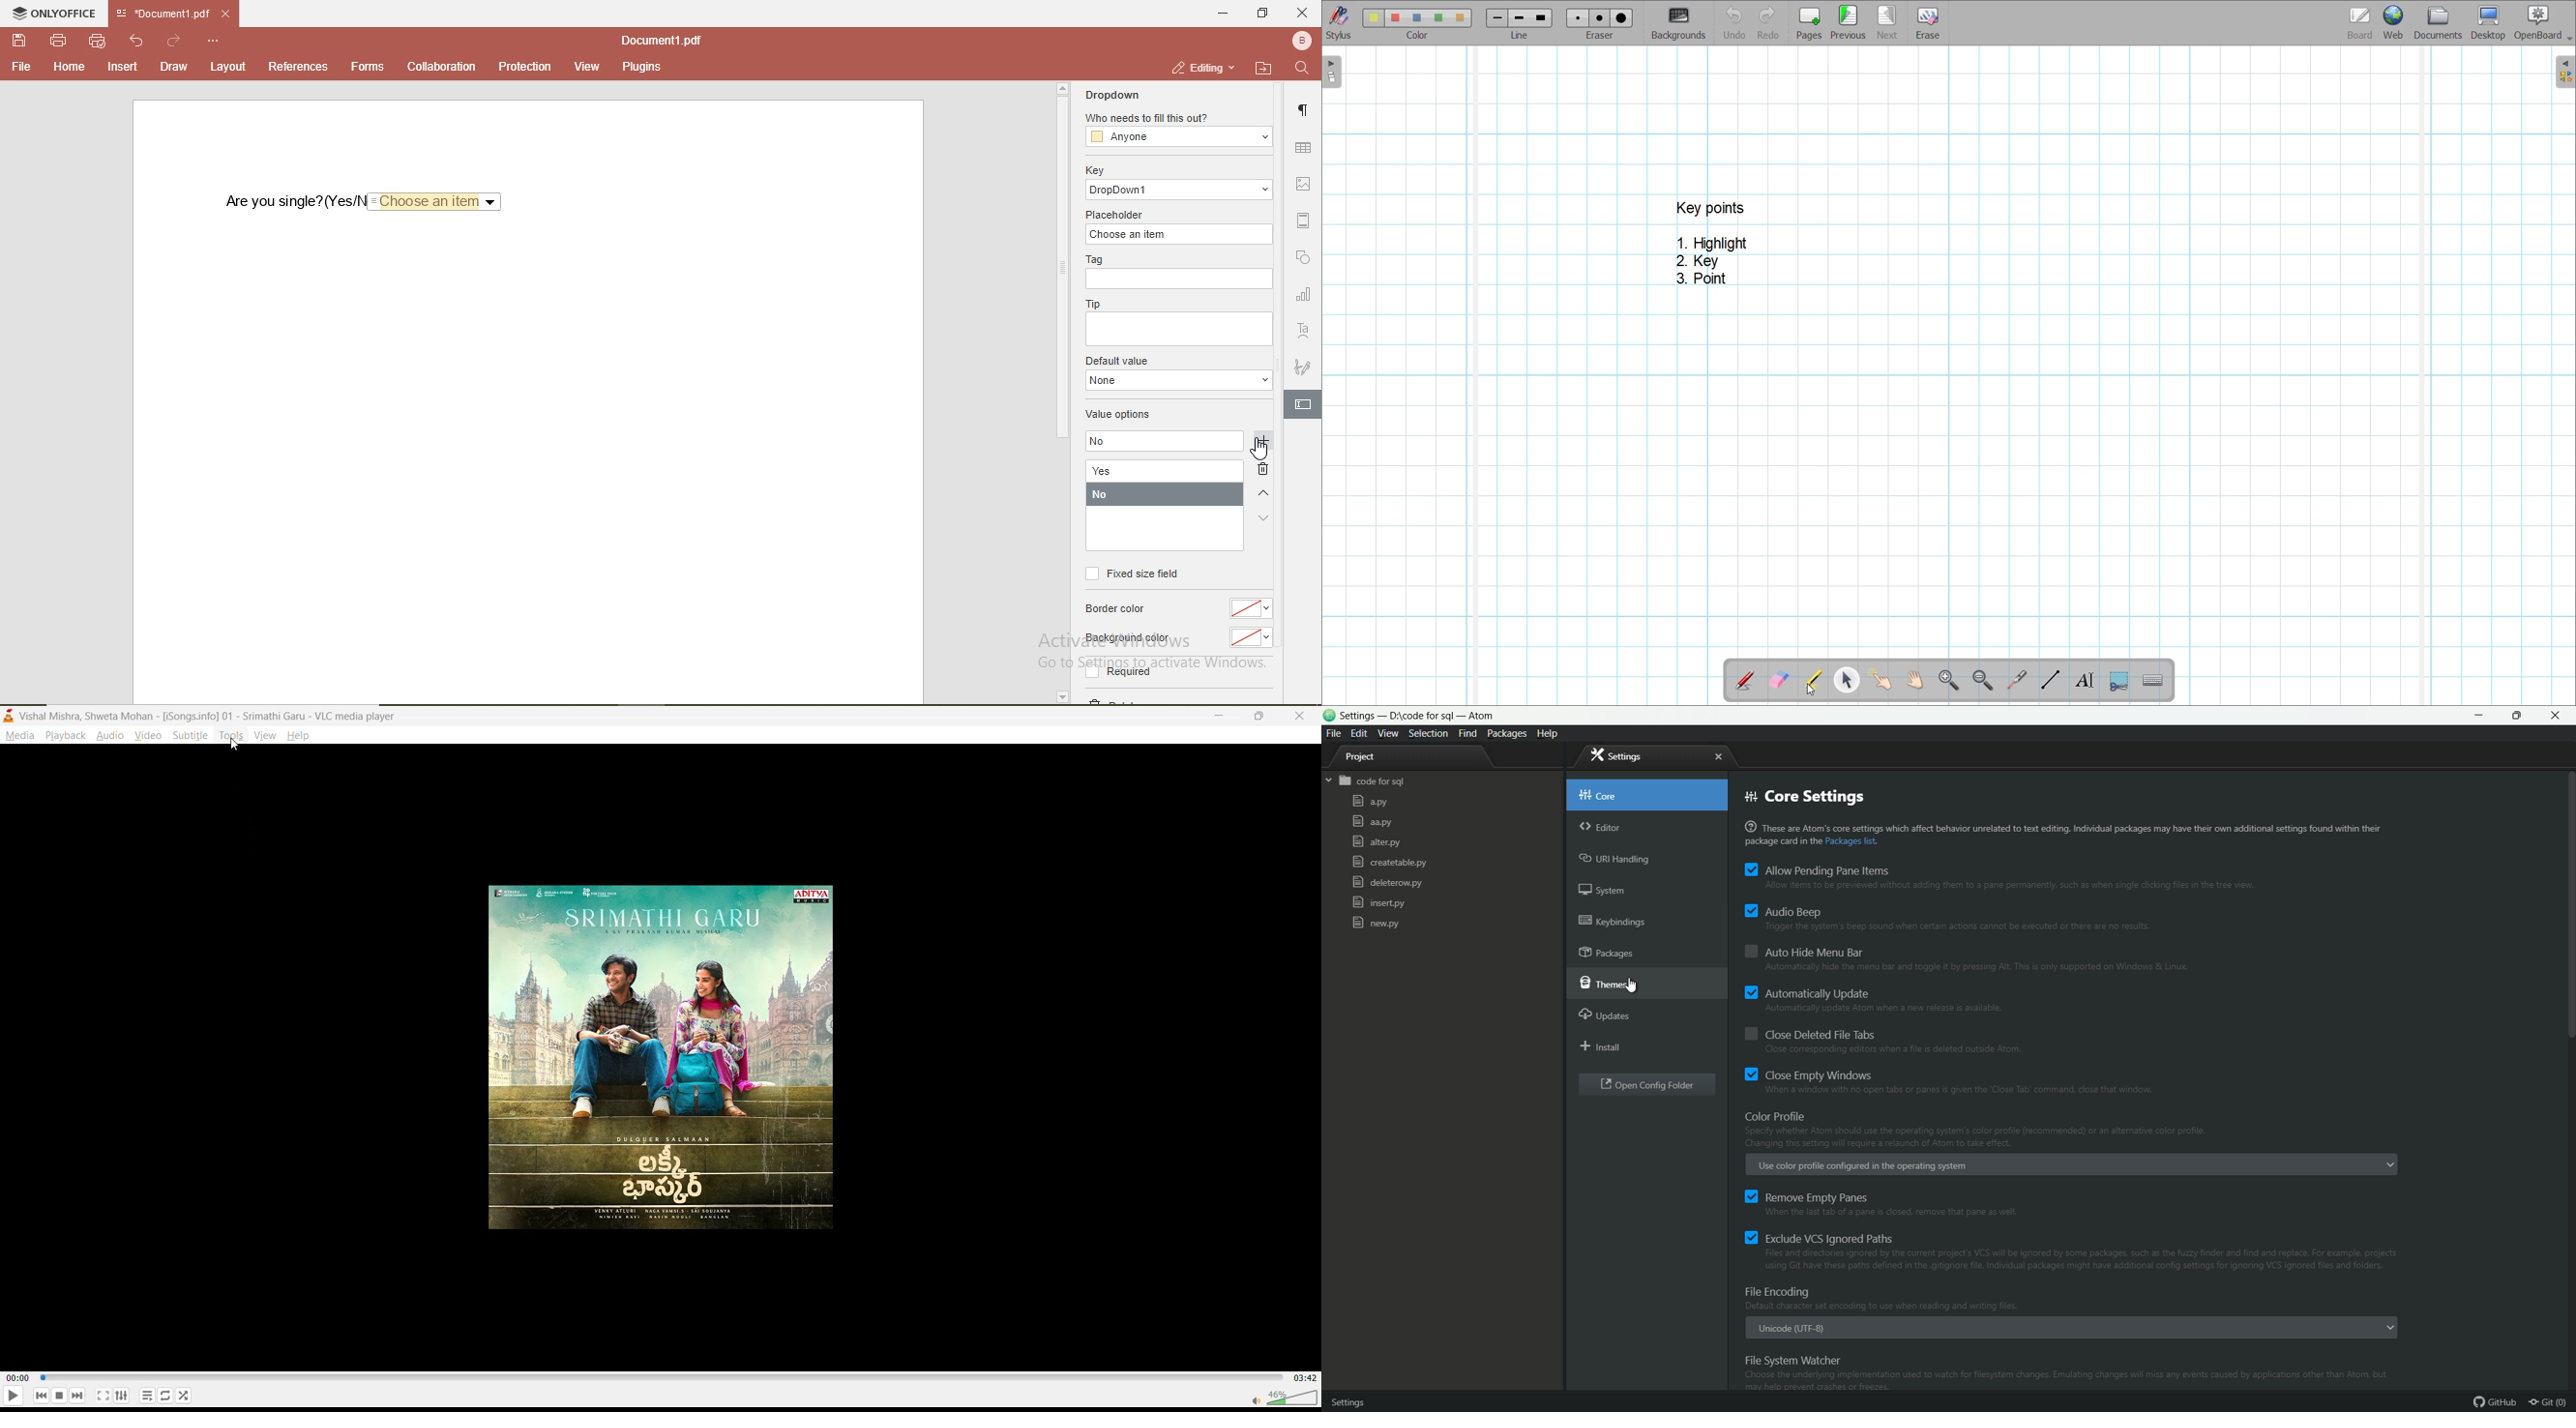 The image size is (2576, 1428). What do you see at coordinates (1306, 330) in the screenshot?
I see `font style` at bounding box center [1306, 330].